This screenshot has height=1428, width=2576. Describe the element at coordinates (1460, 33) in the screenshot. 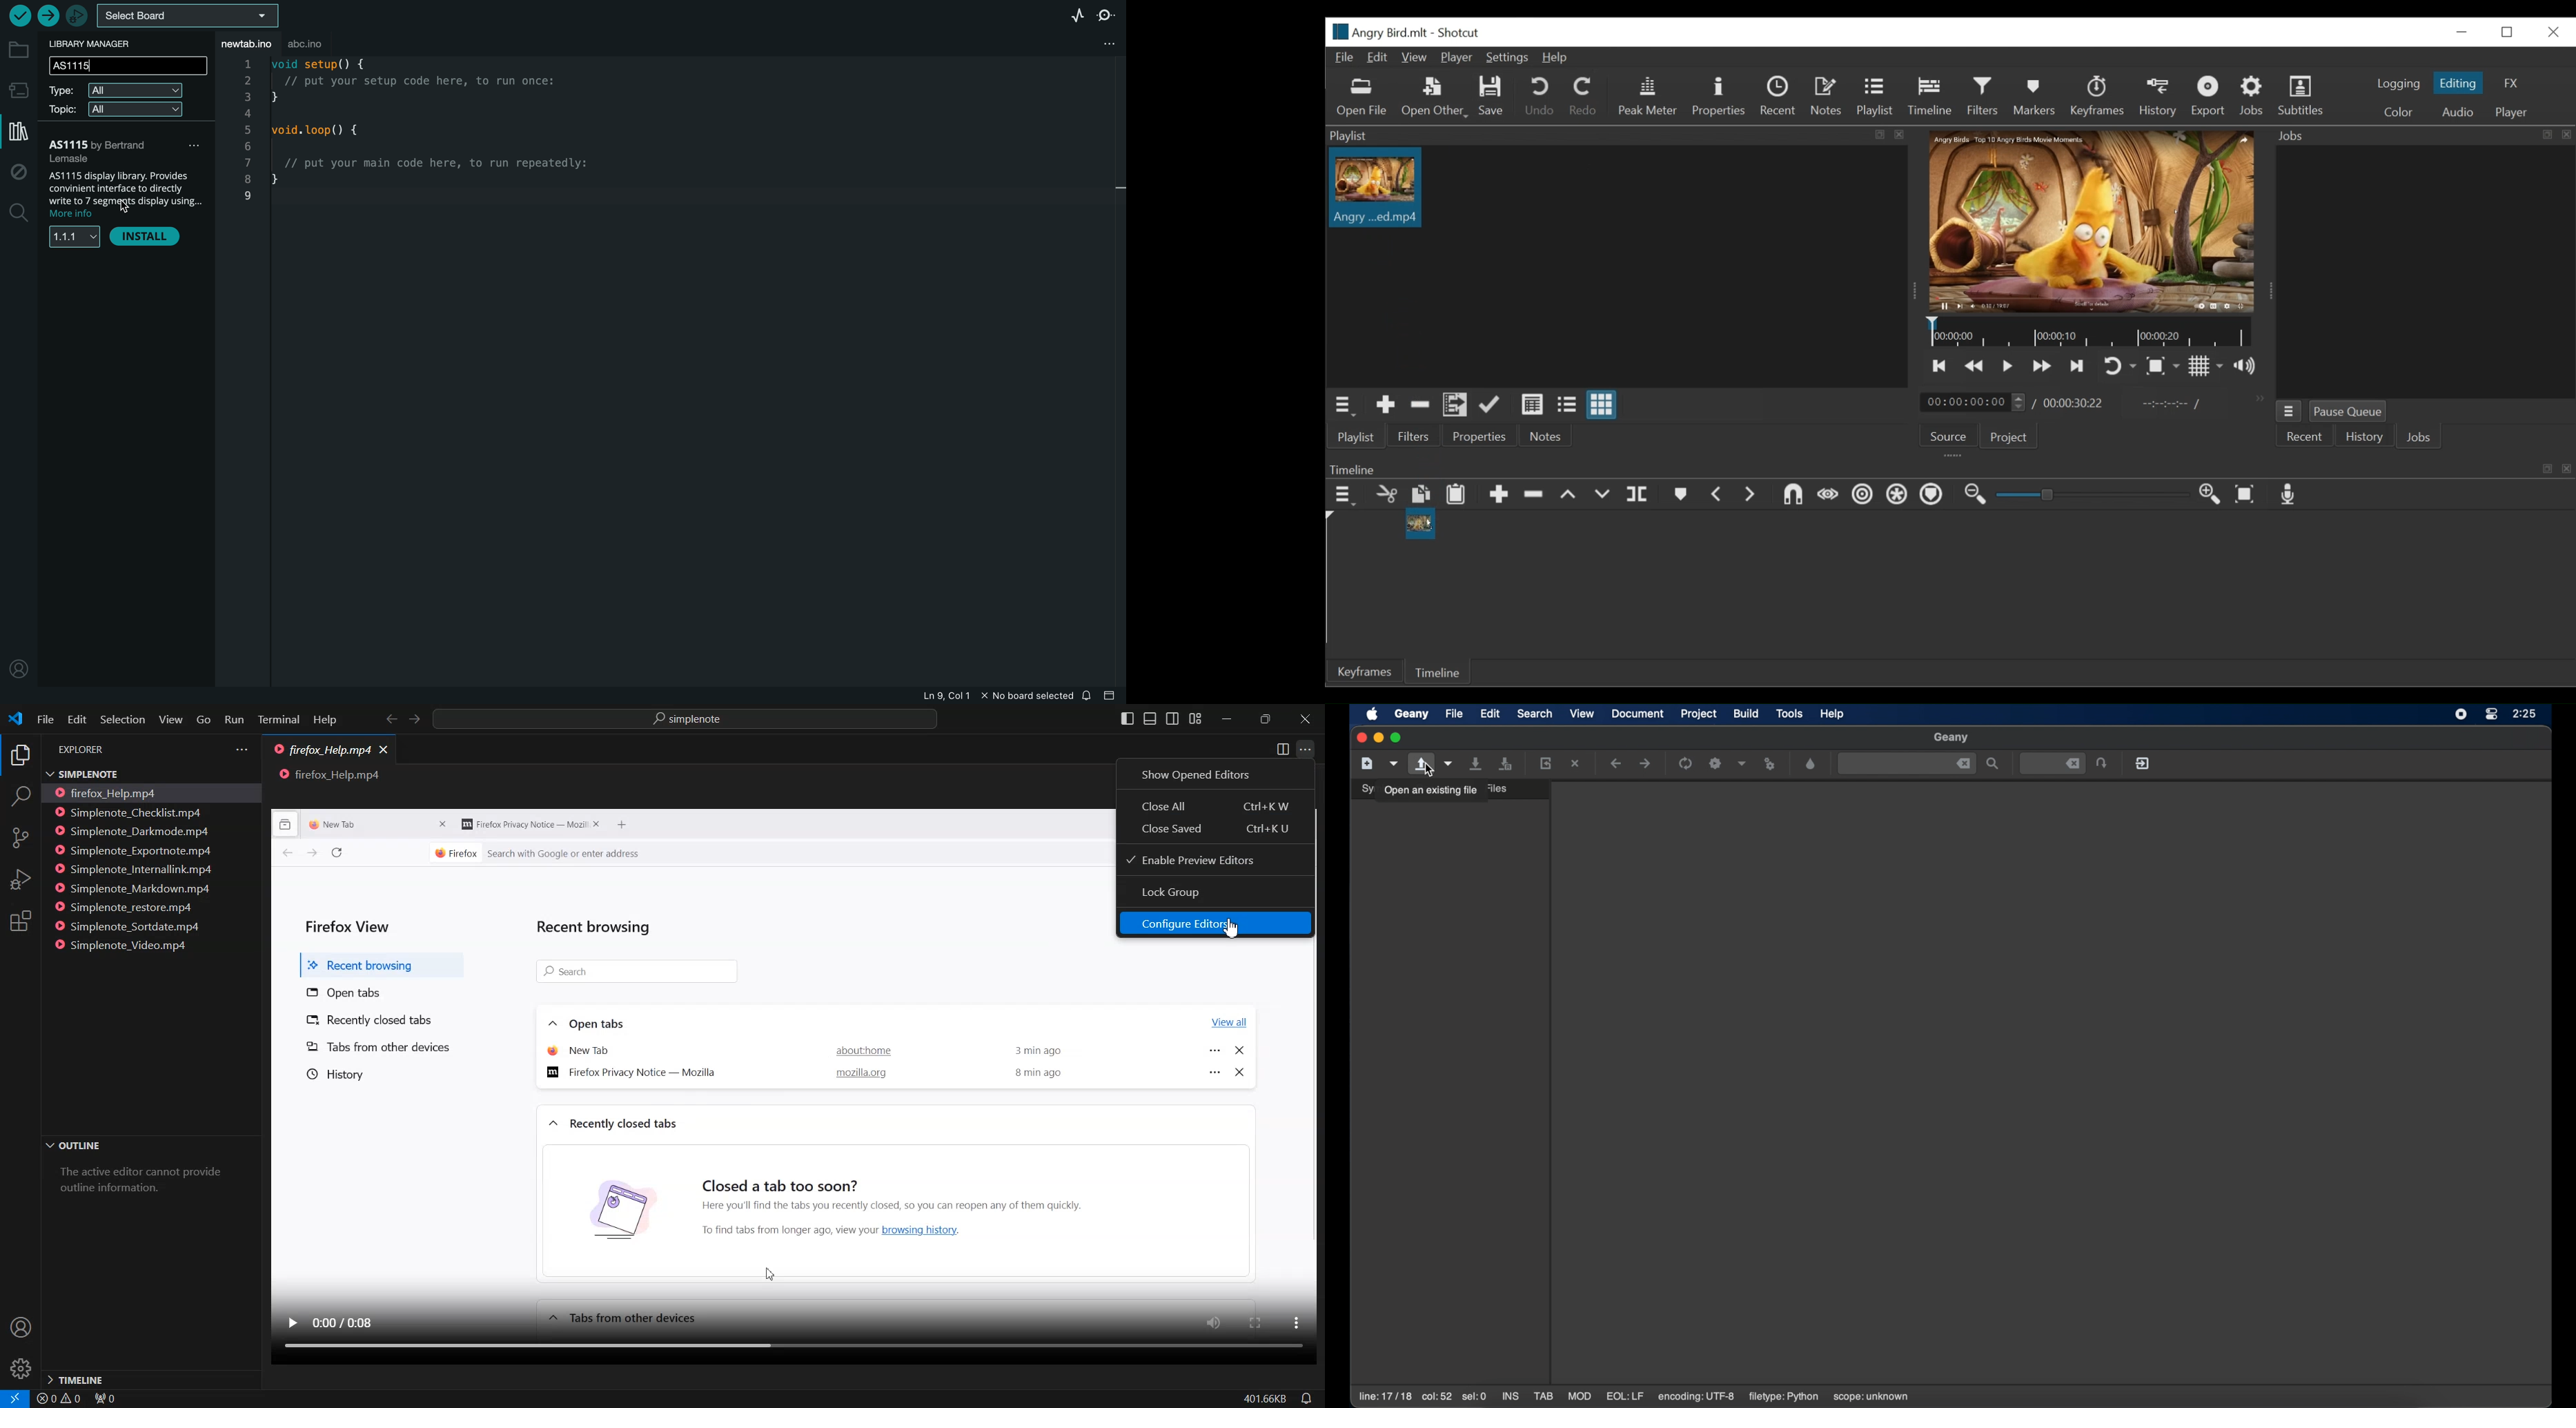

I see `Shotcut` at that location.